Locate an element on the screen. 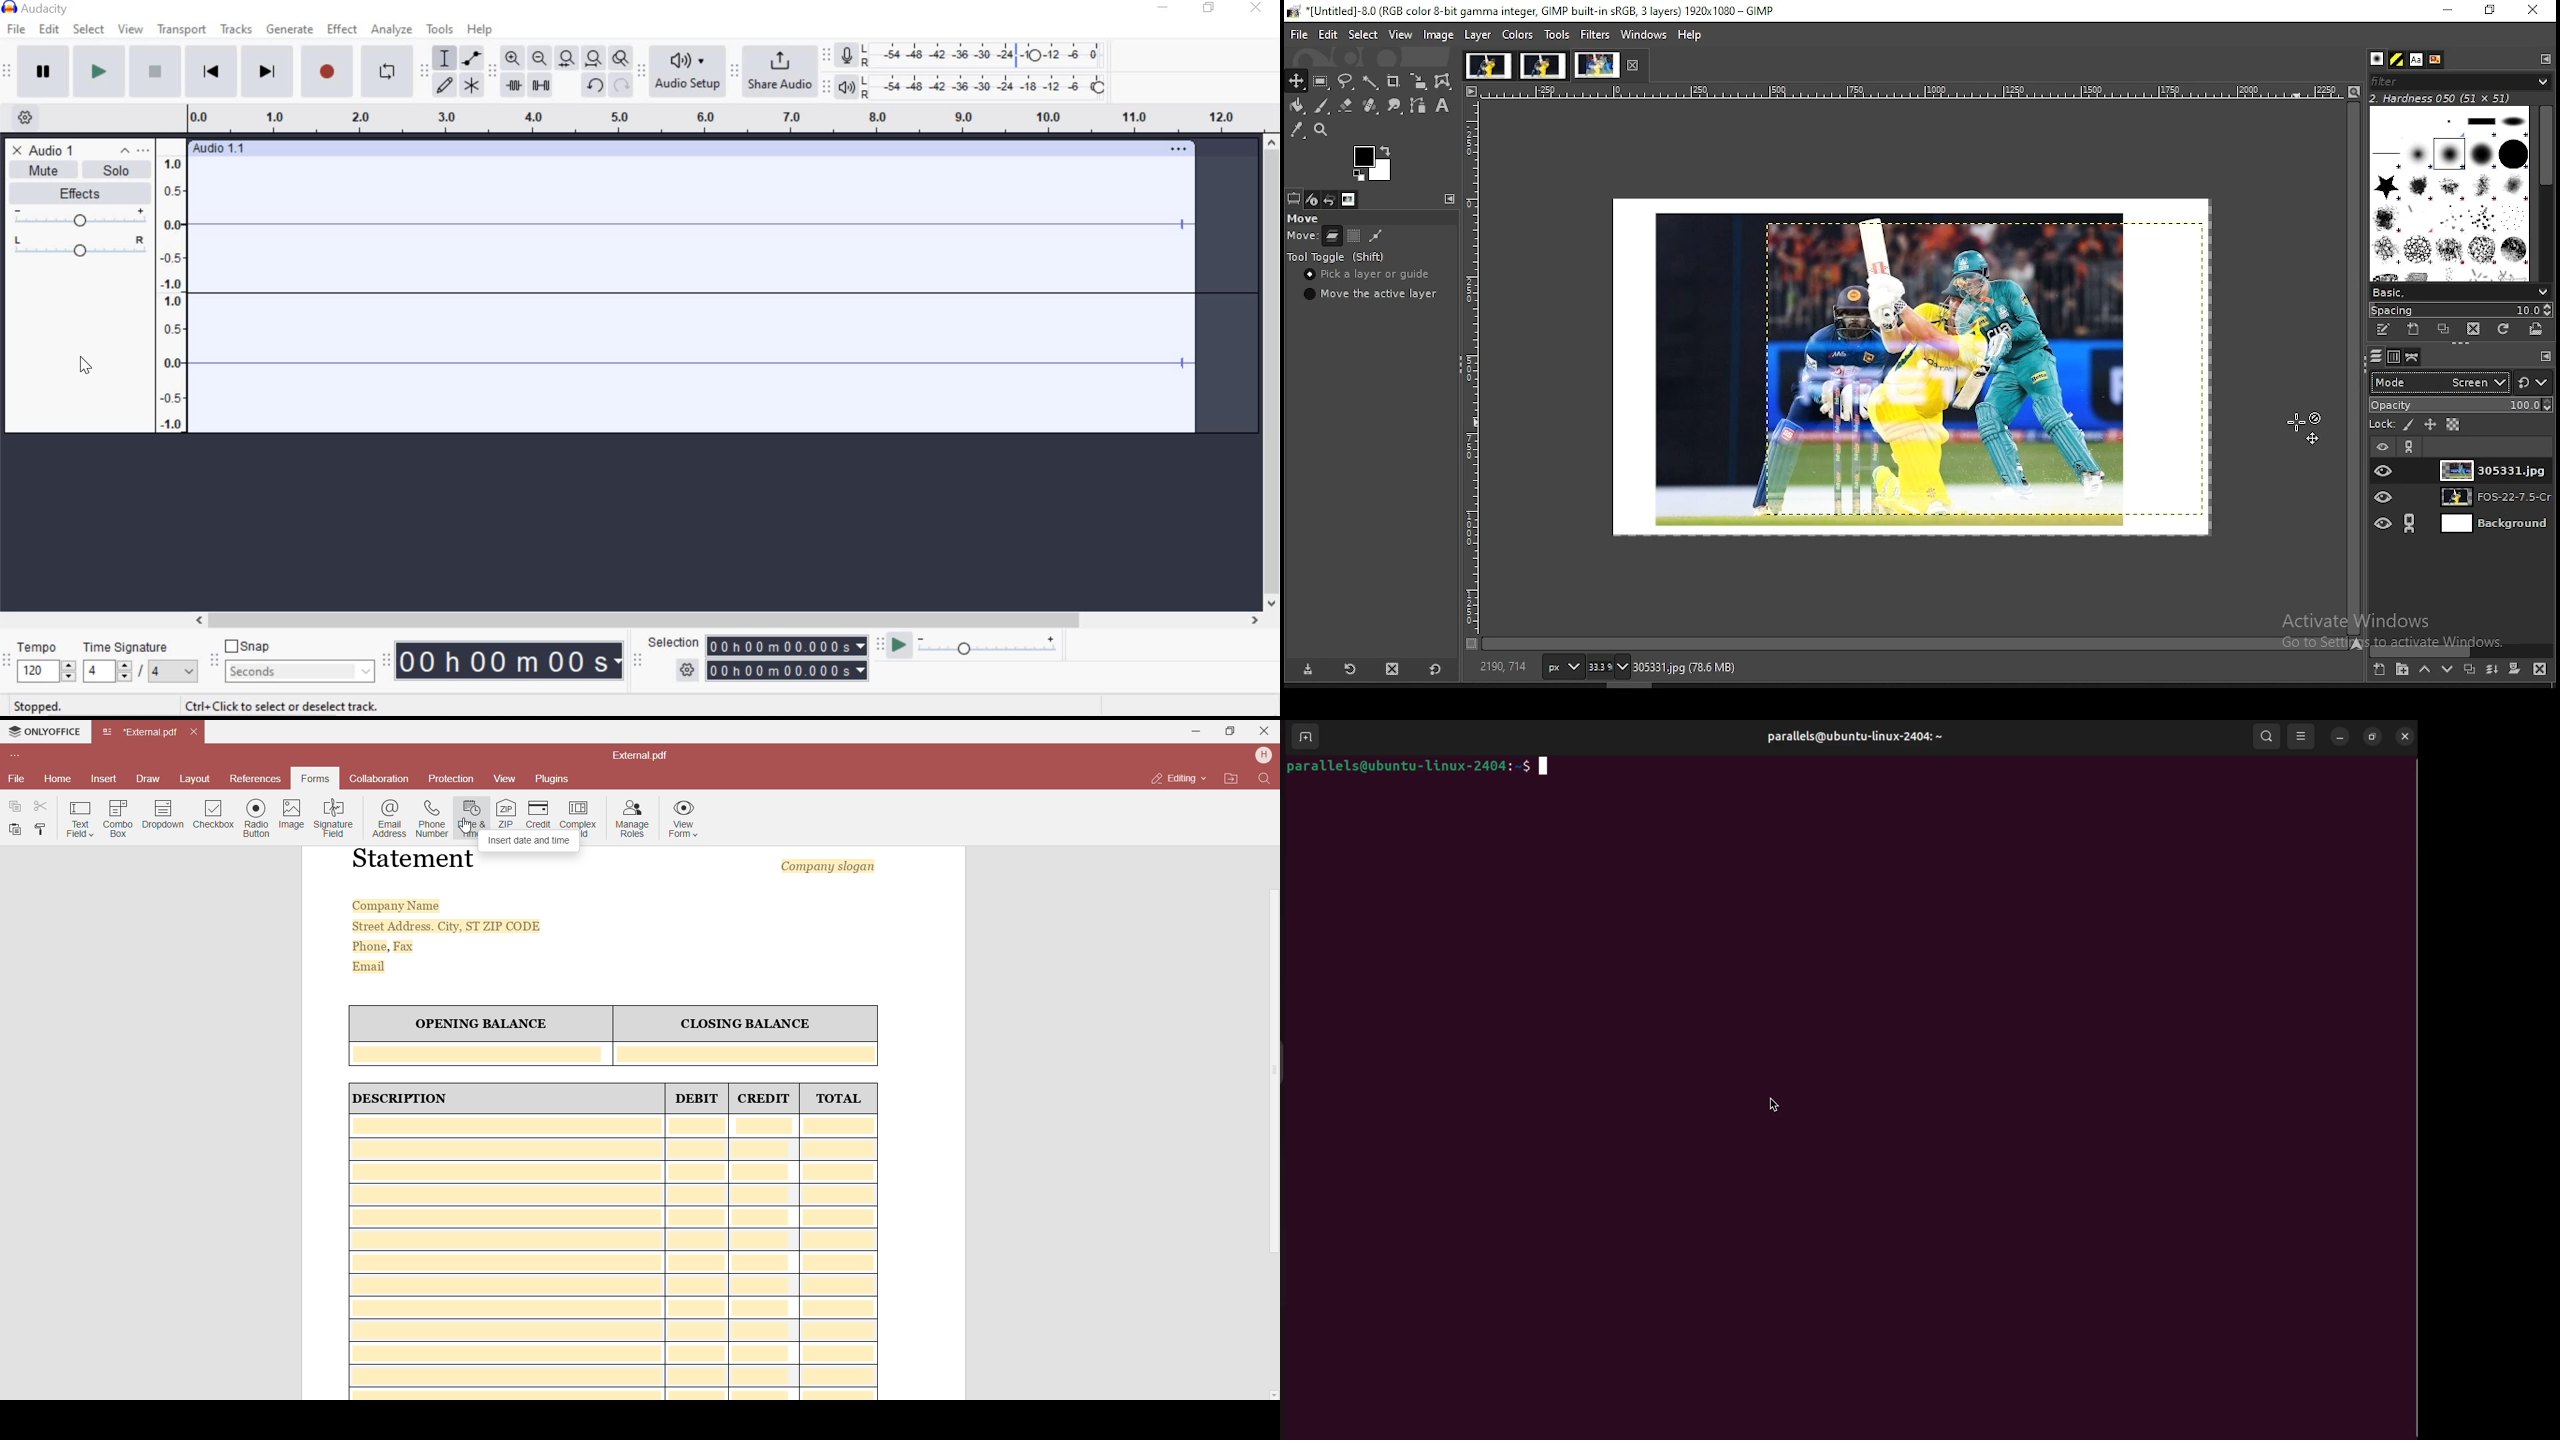 This screenshot has width=2576, height=1456. scrollbar is located at coordinates (1272, 373).